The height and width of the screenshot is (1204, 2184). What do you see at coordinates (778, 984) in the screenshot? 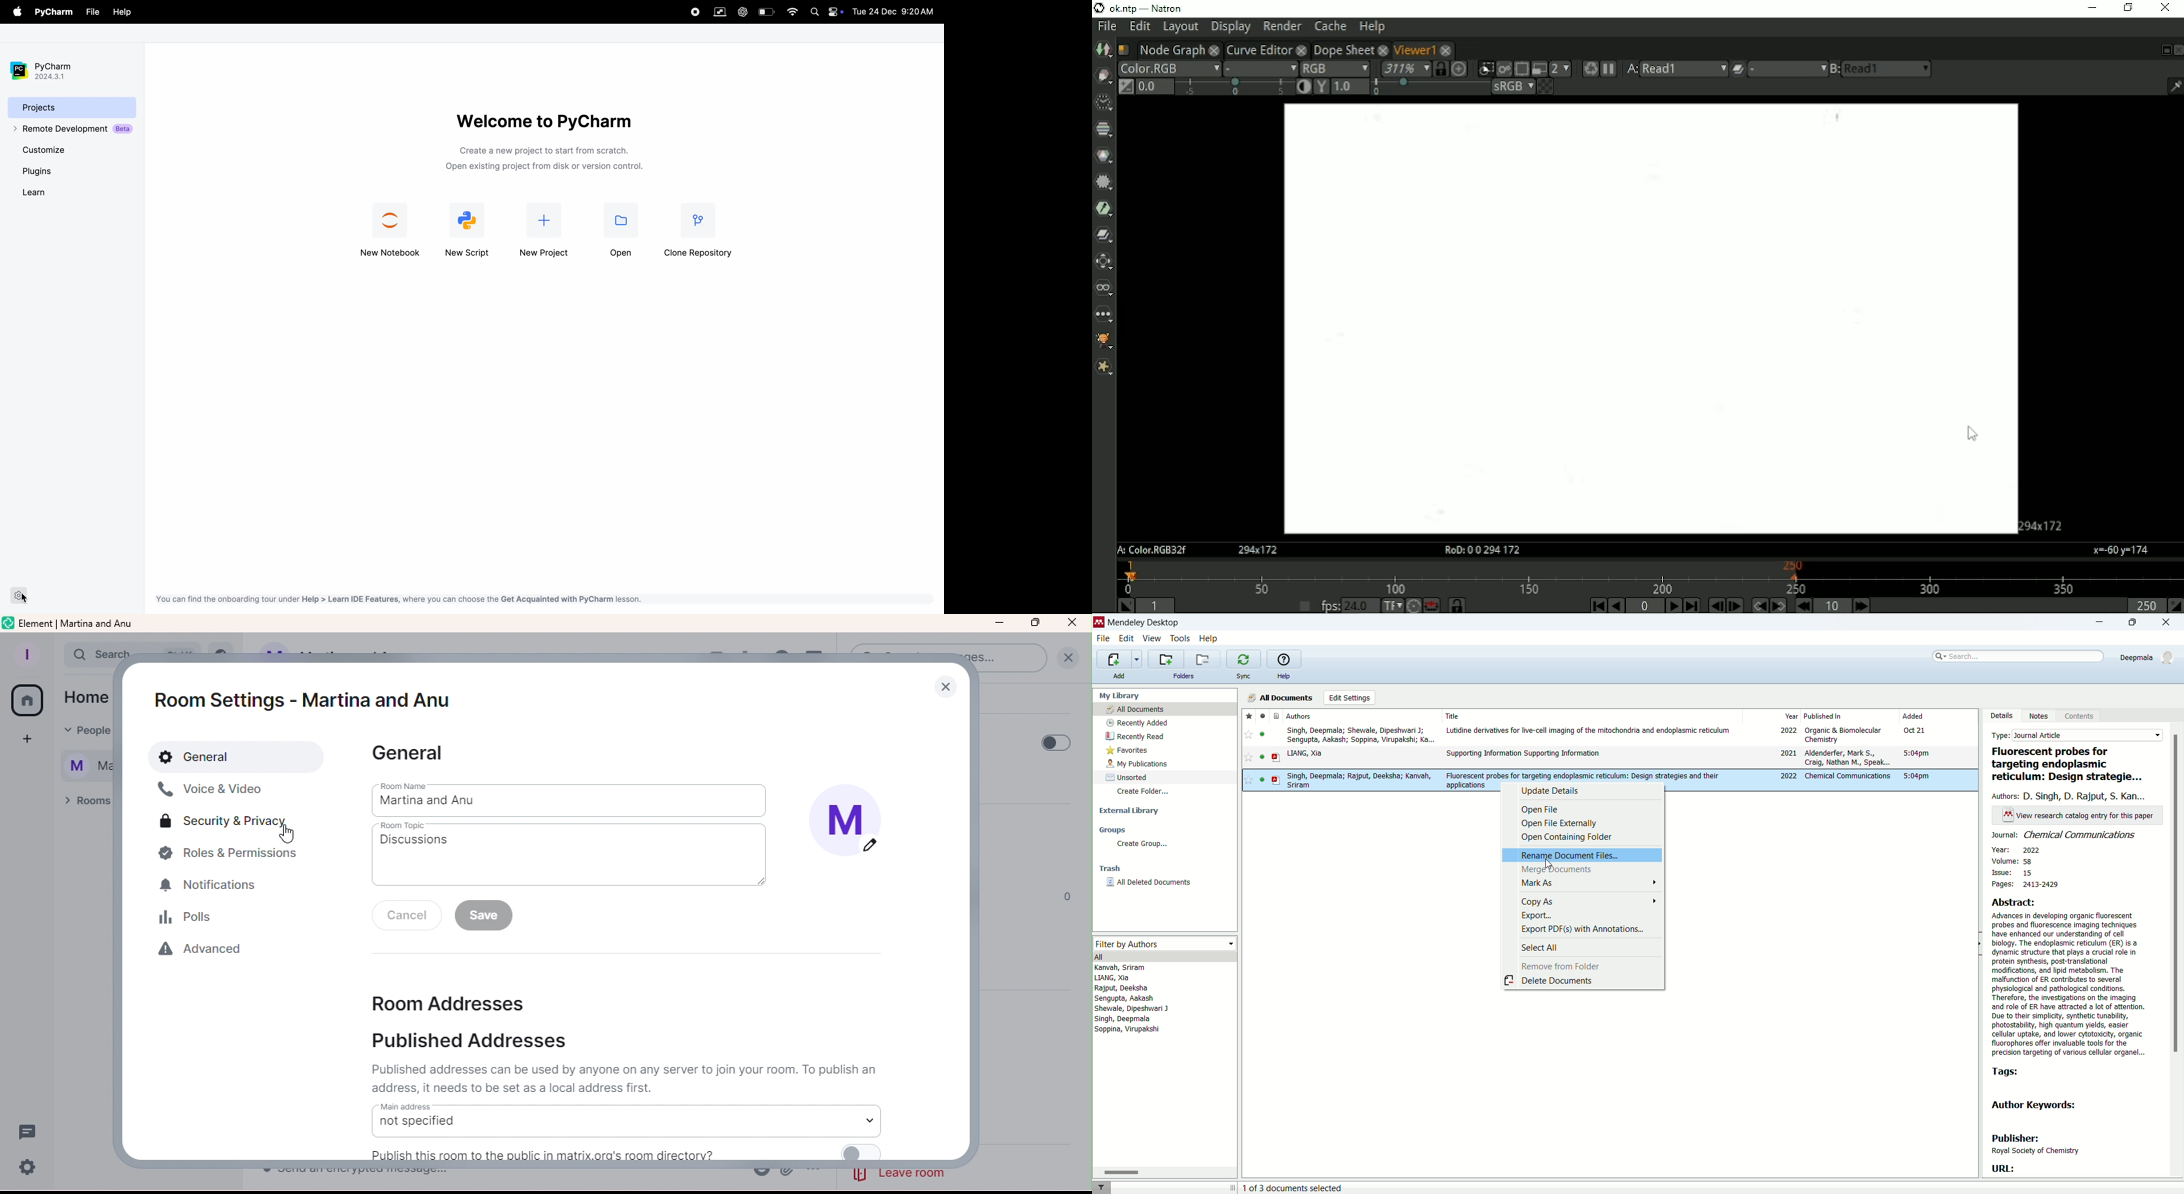
I see `expand` at bounding box center [778, 984].